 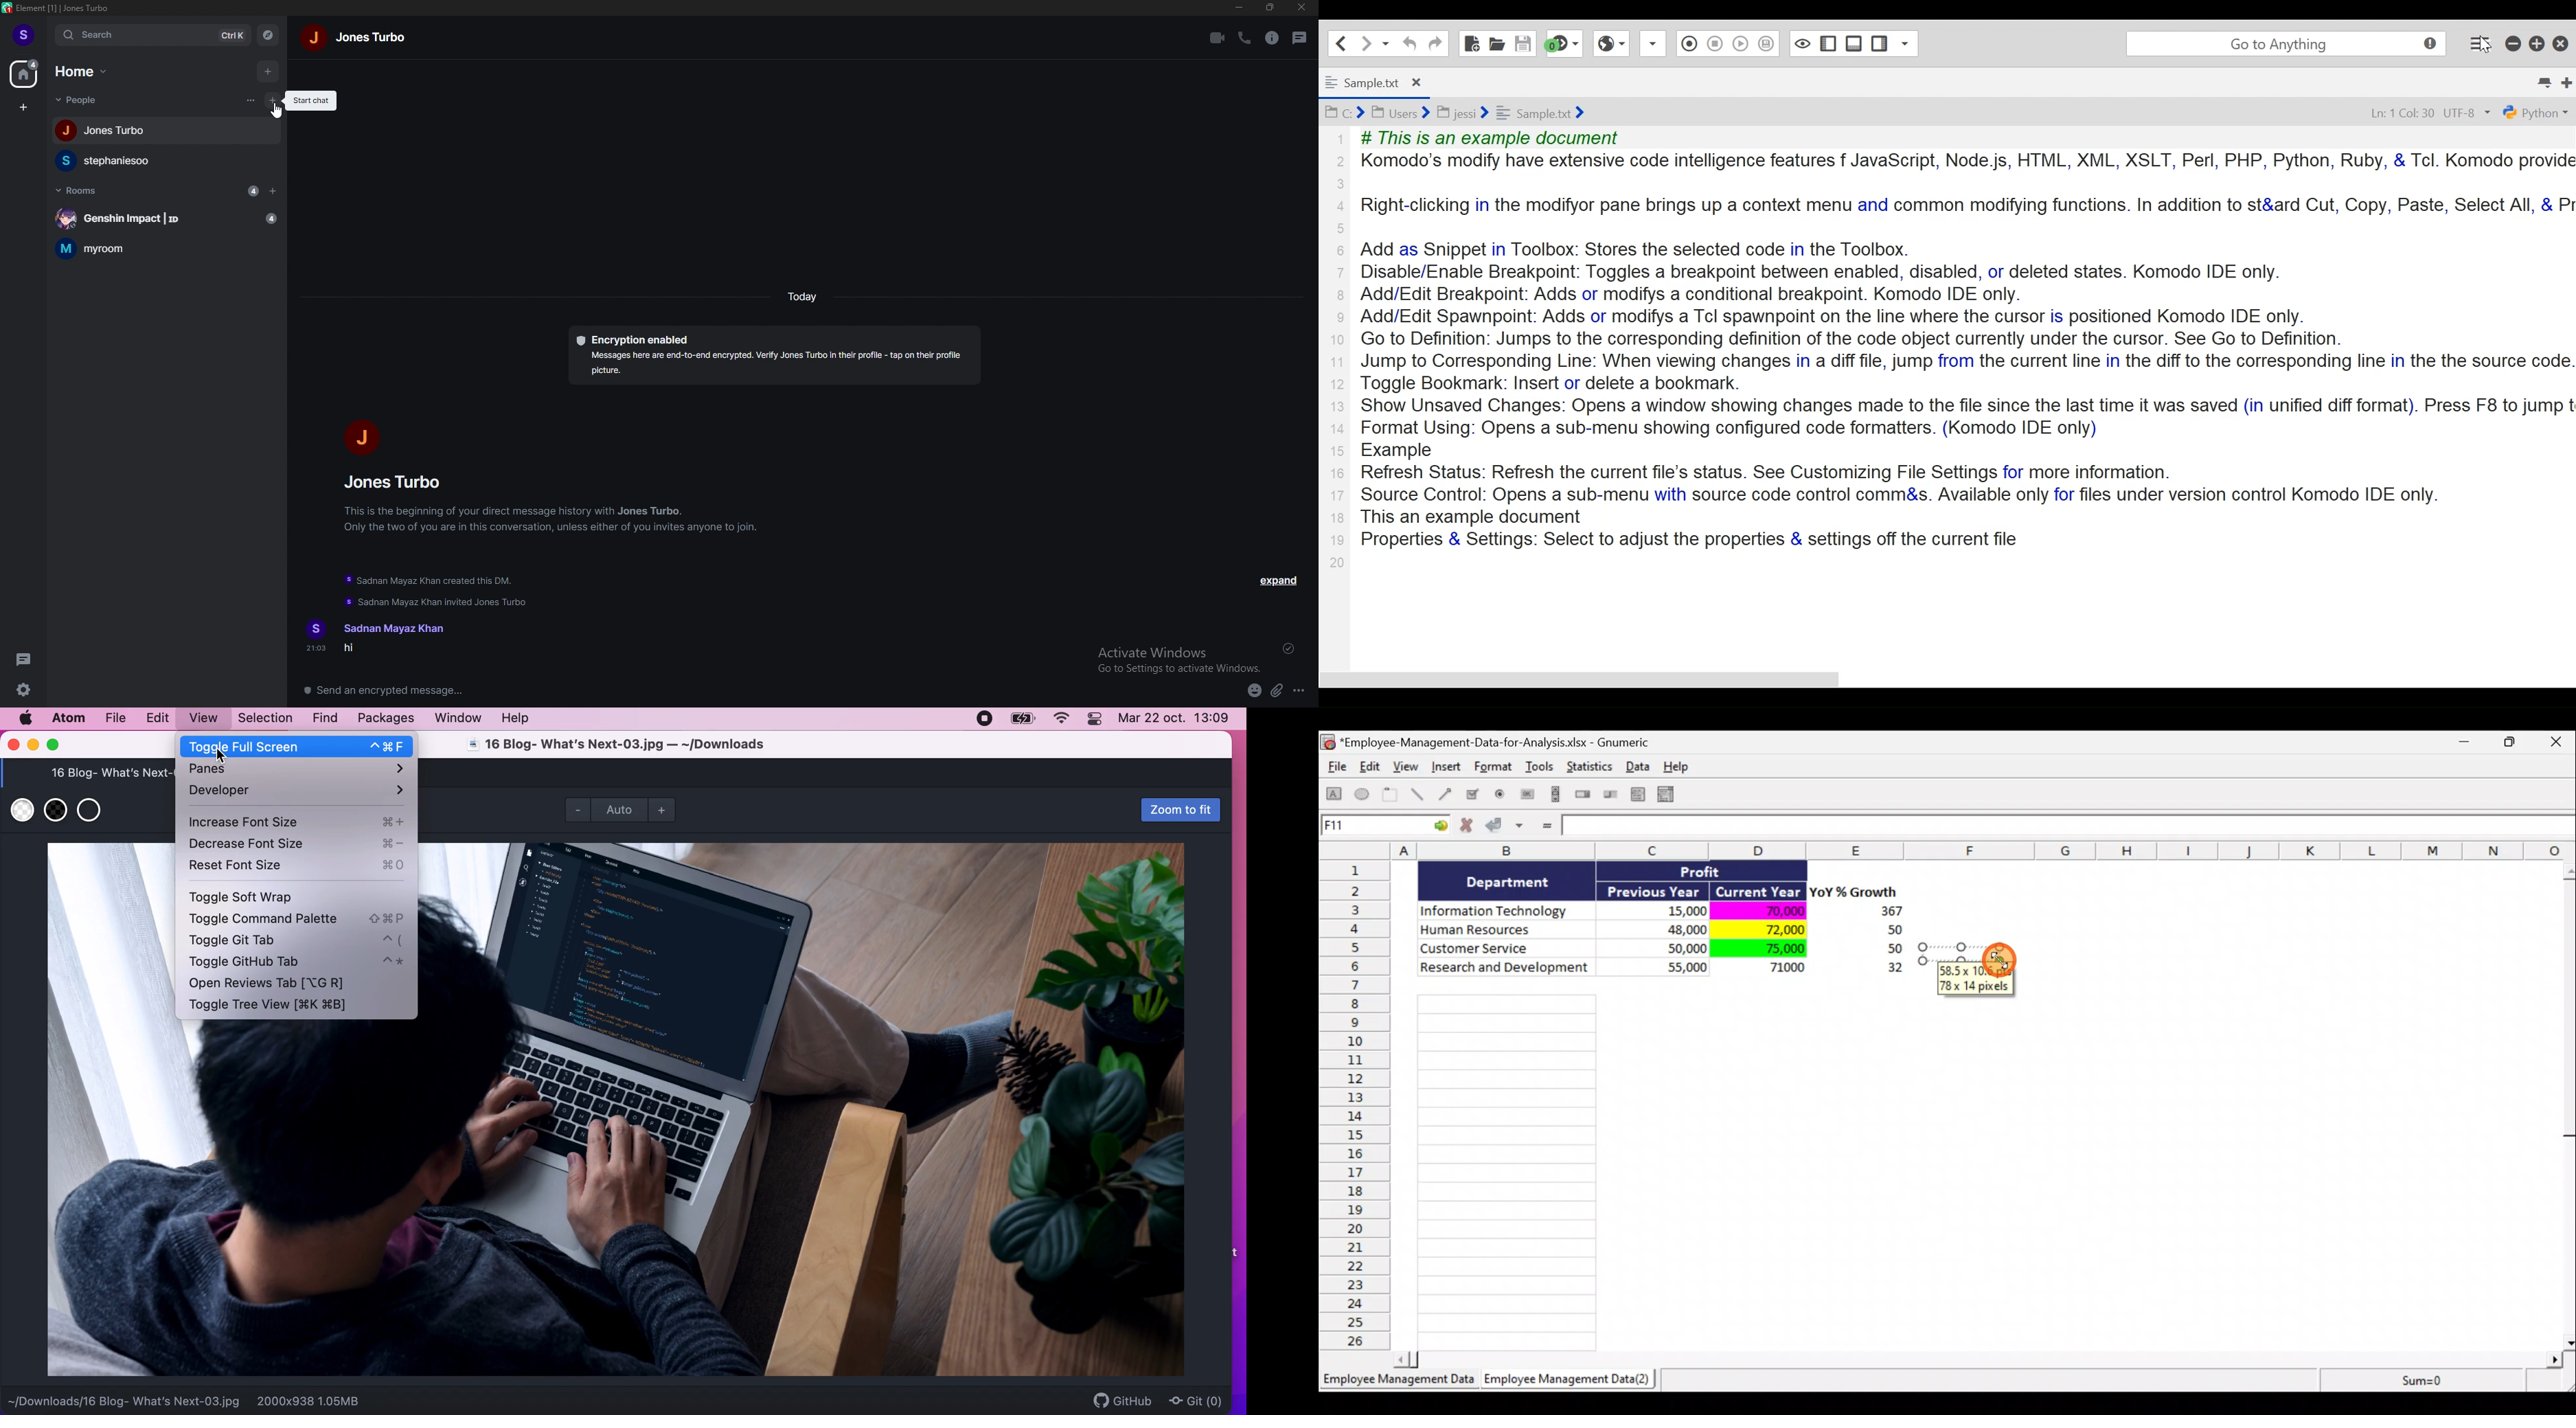 I want to click on people, so click(x=82, y=100).